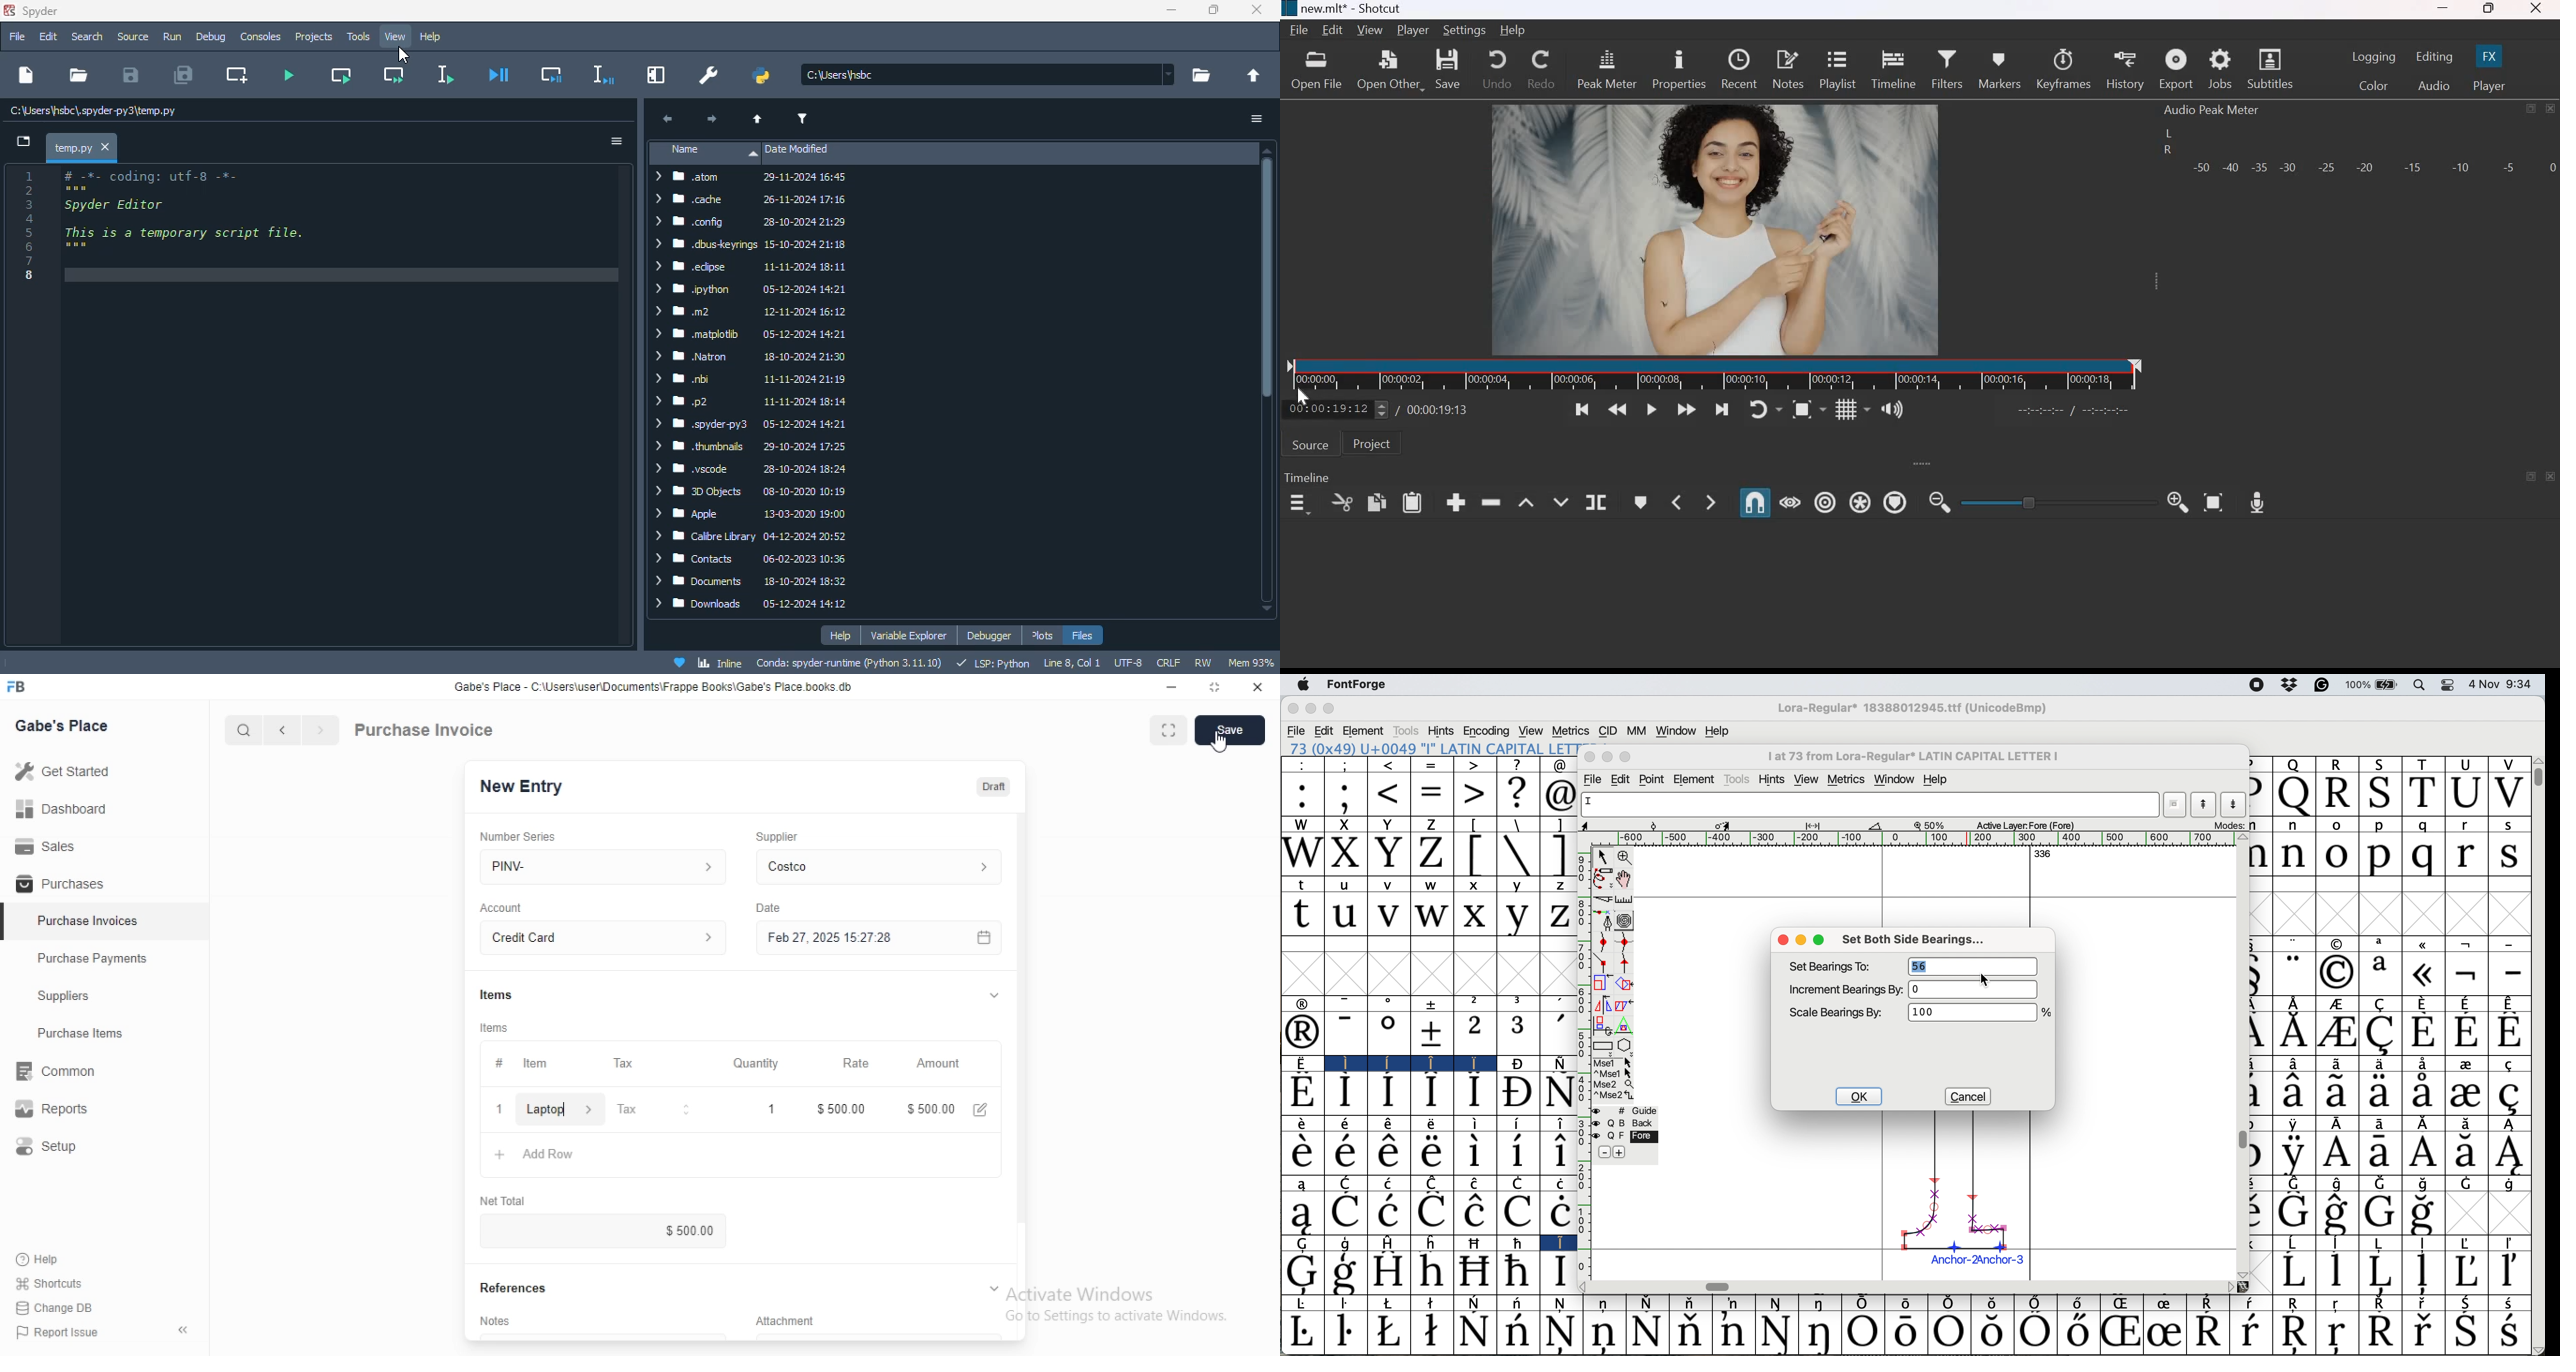 The image size is (2576, 1372). What do you see at coordinates (58, 1332) in the screenshot?
I see `Report Issue` at bounding box center [58, 1332].